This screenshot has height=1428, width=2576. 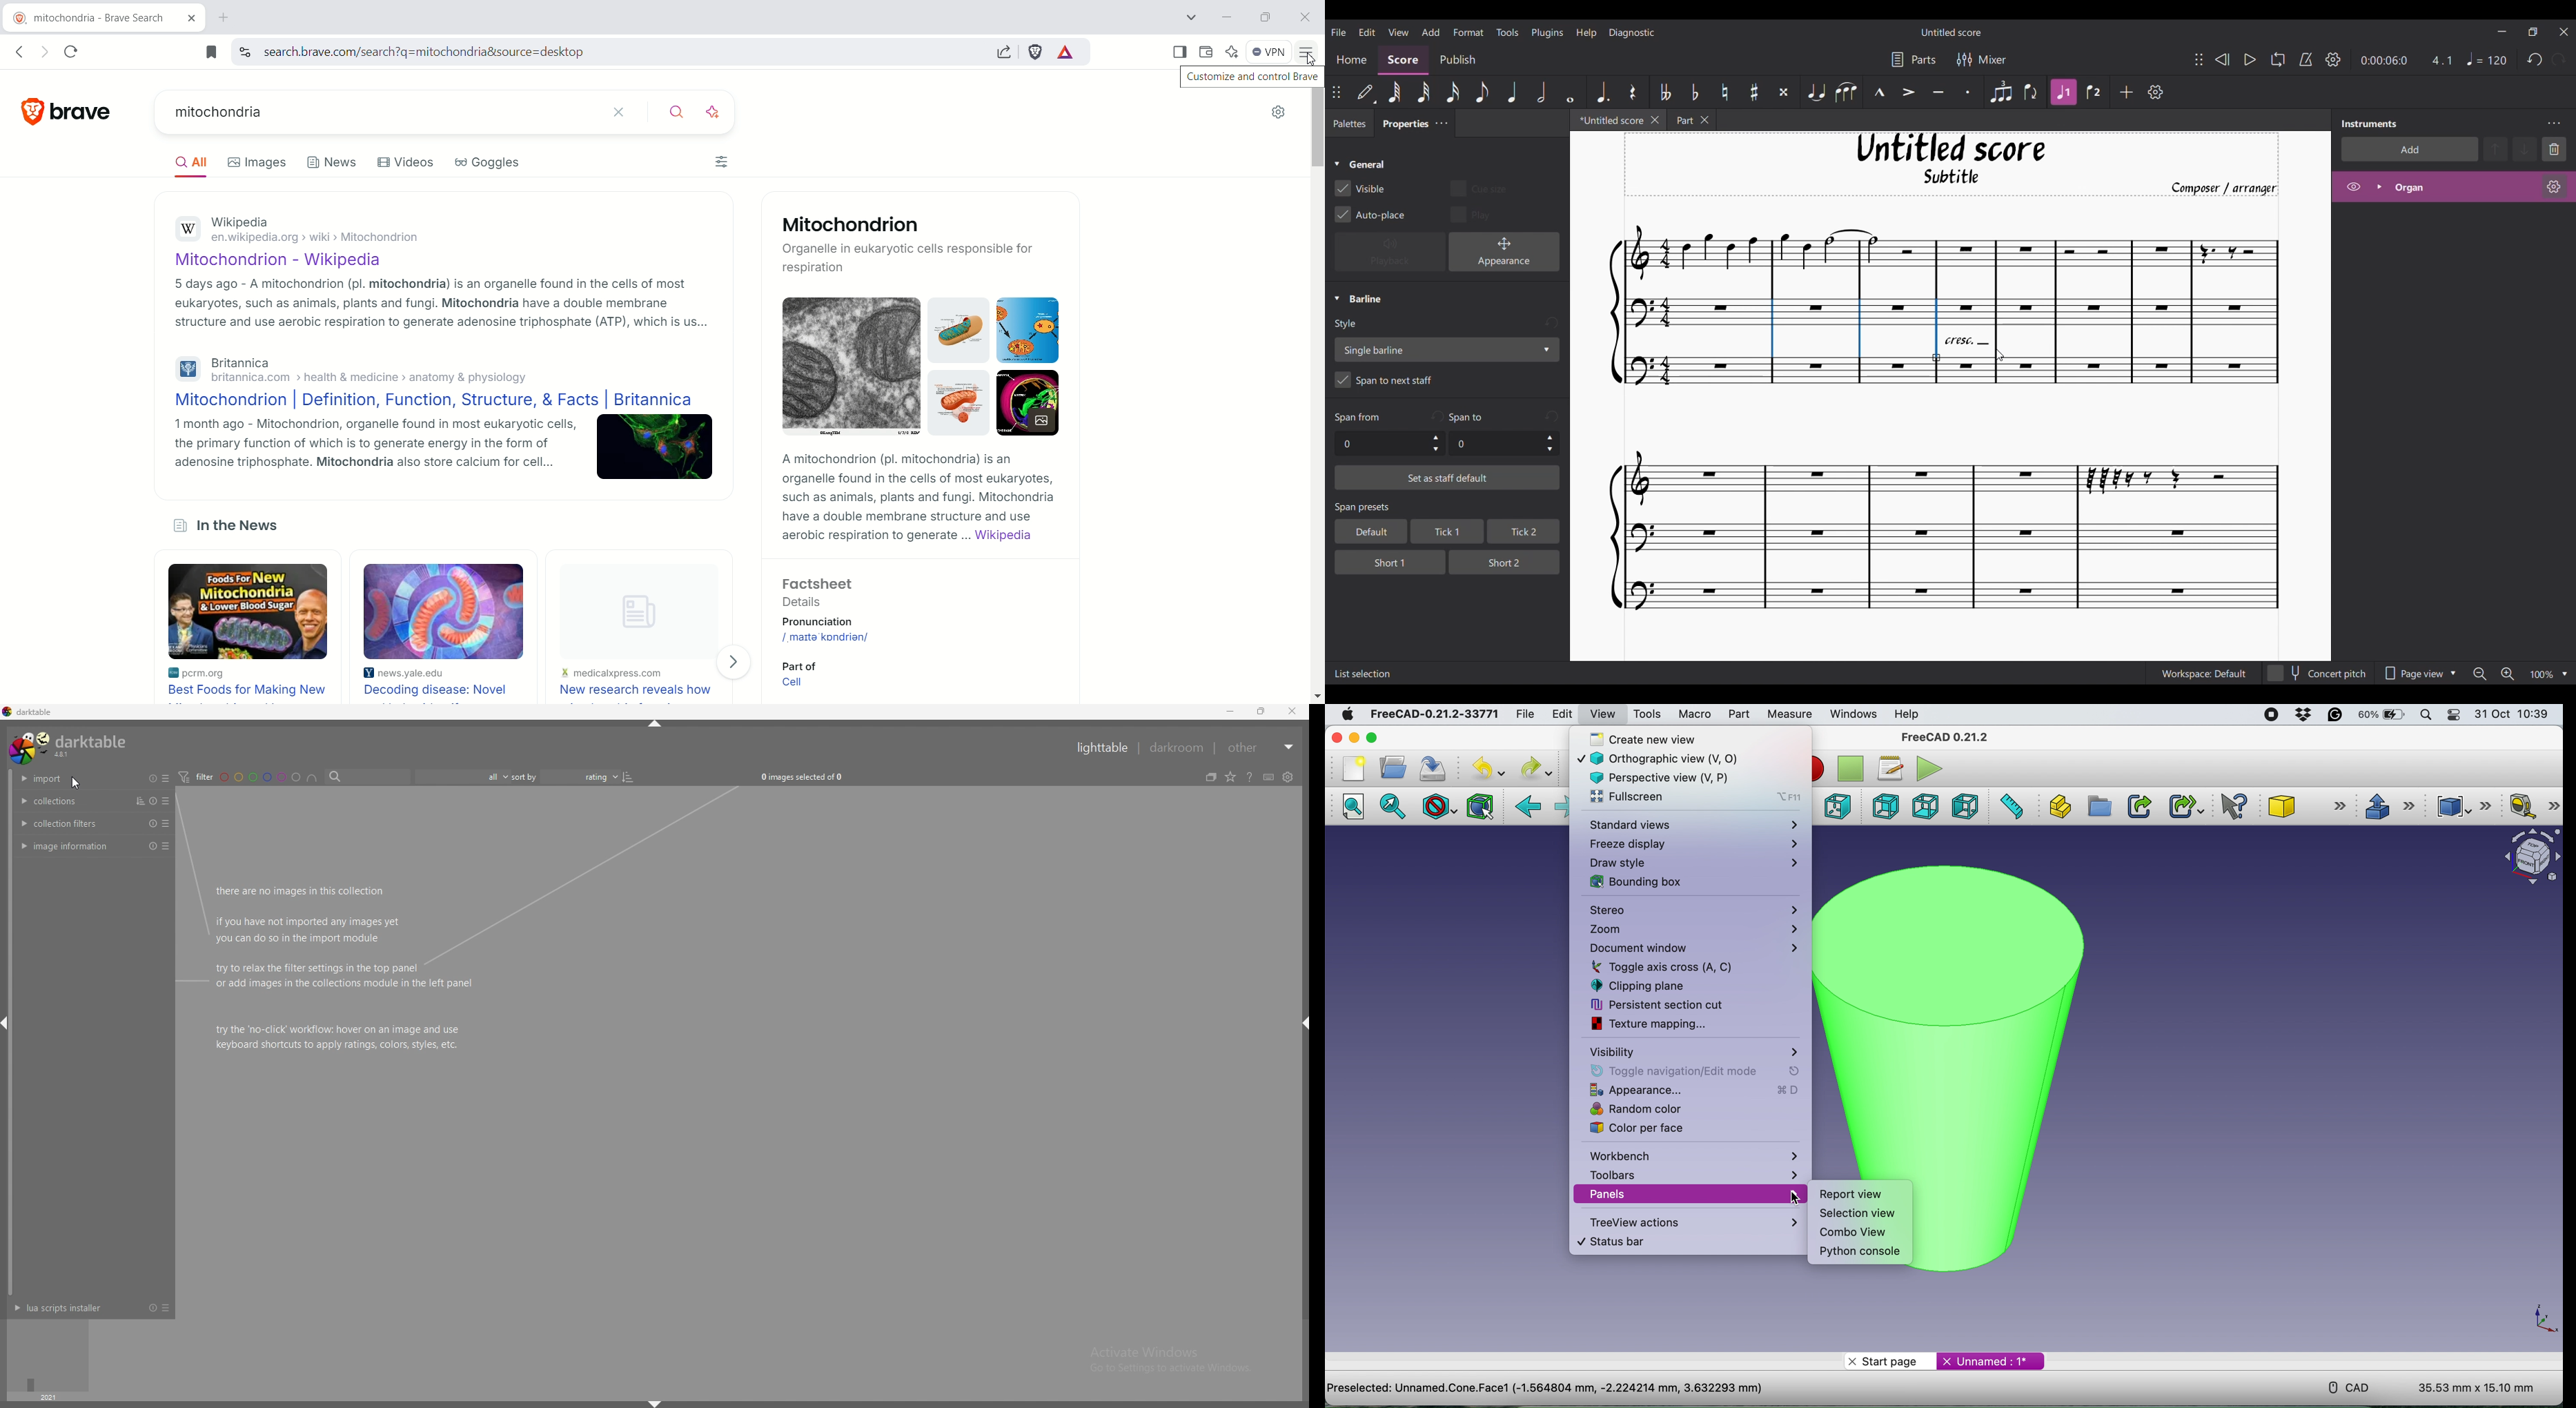 I want to click on start page, so click(x=1889, y=1361).